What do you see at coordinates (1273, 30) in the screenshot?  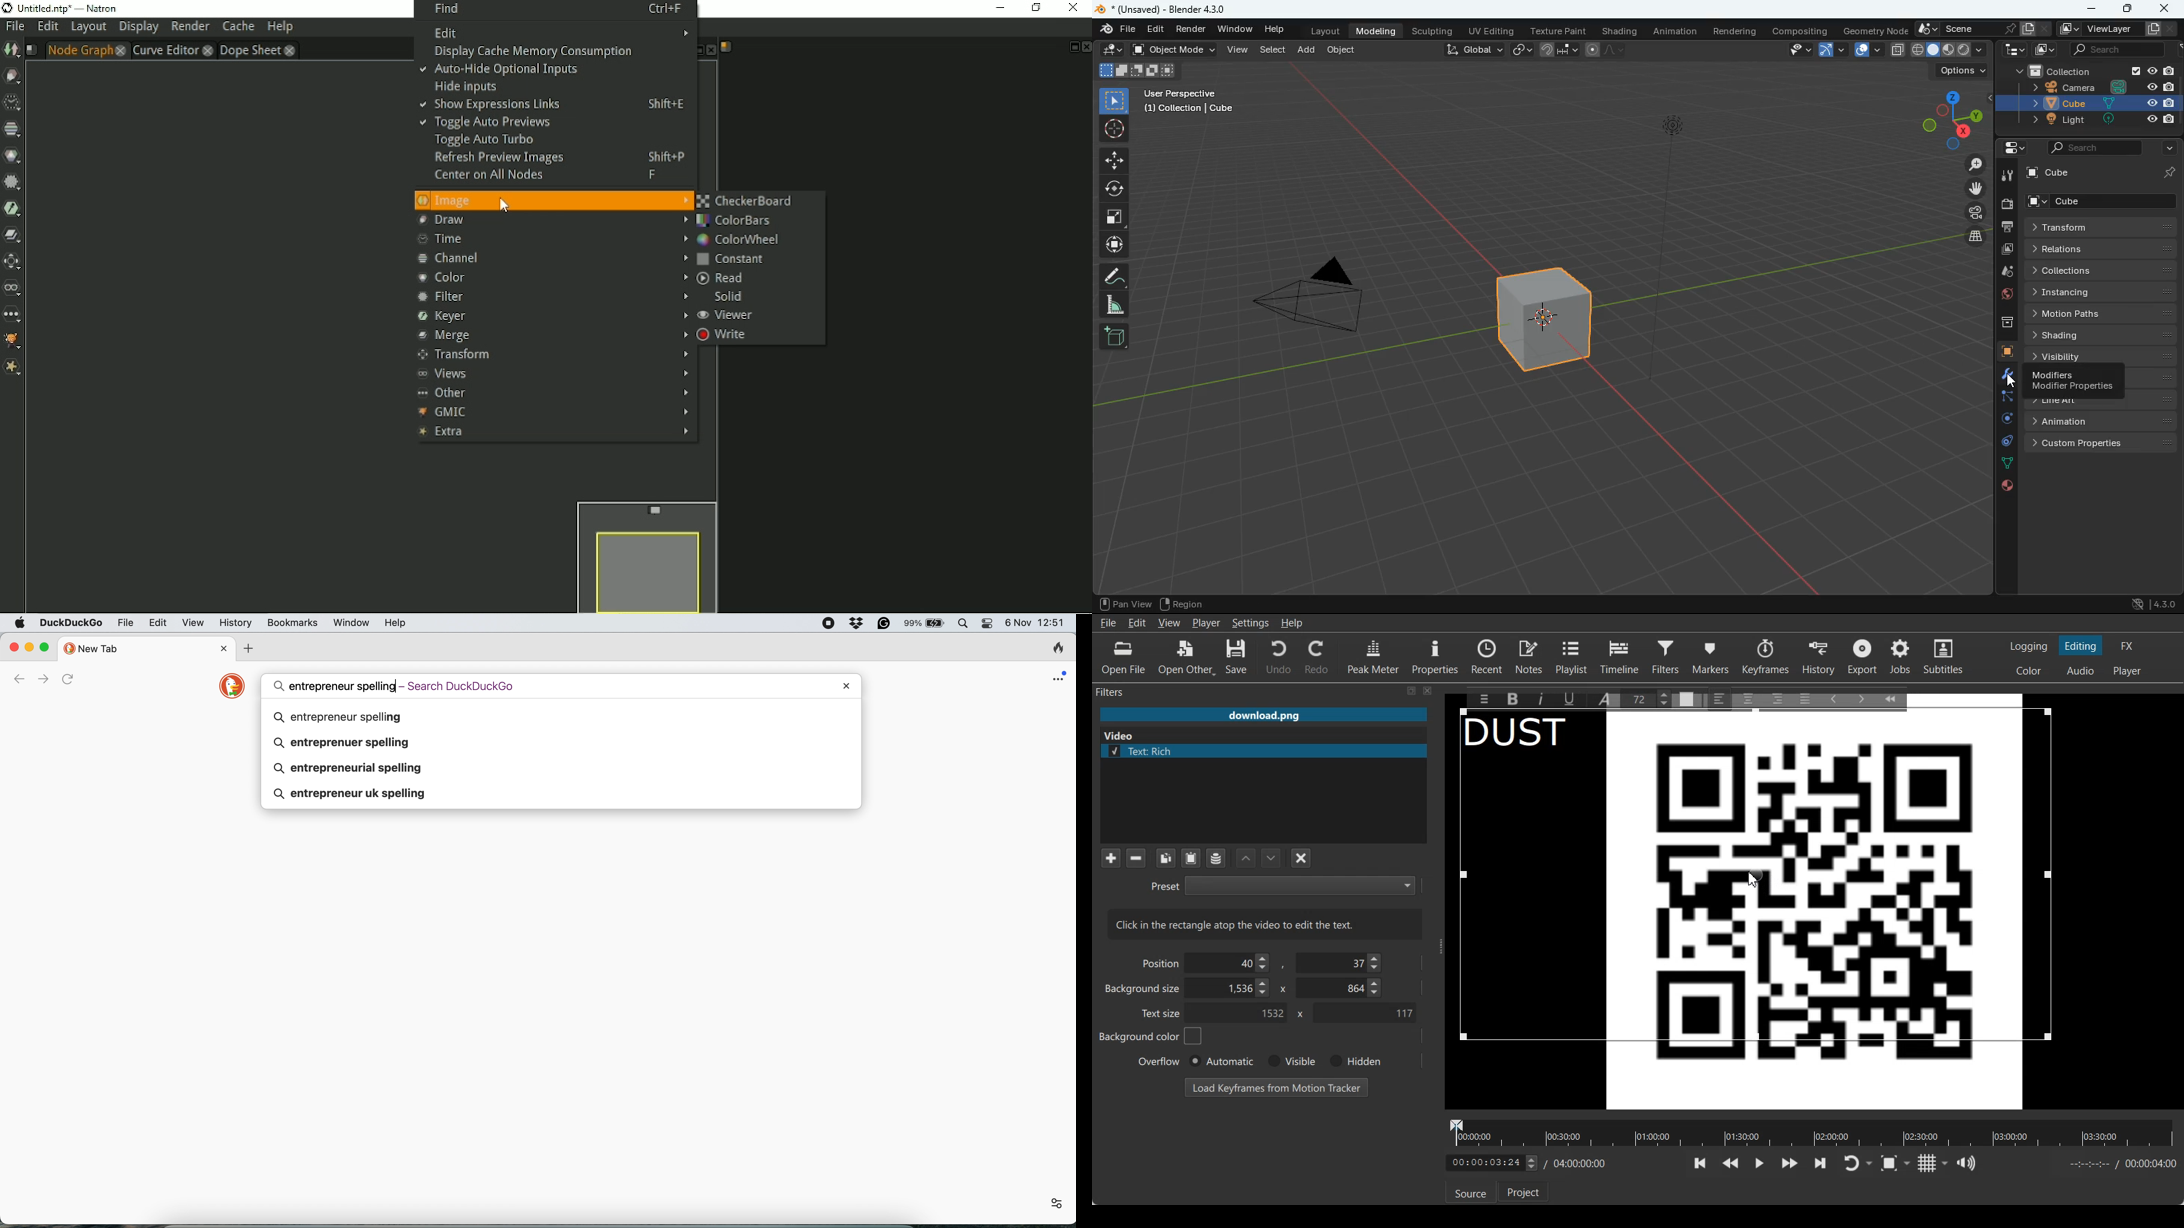 I see `help` at bounding box center [1273, 30].